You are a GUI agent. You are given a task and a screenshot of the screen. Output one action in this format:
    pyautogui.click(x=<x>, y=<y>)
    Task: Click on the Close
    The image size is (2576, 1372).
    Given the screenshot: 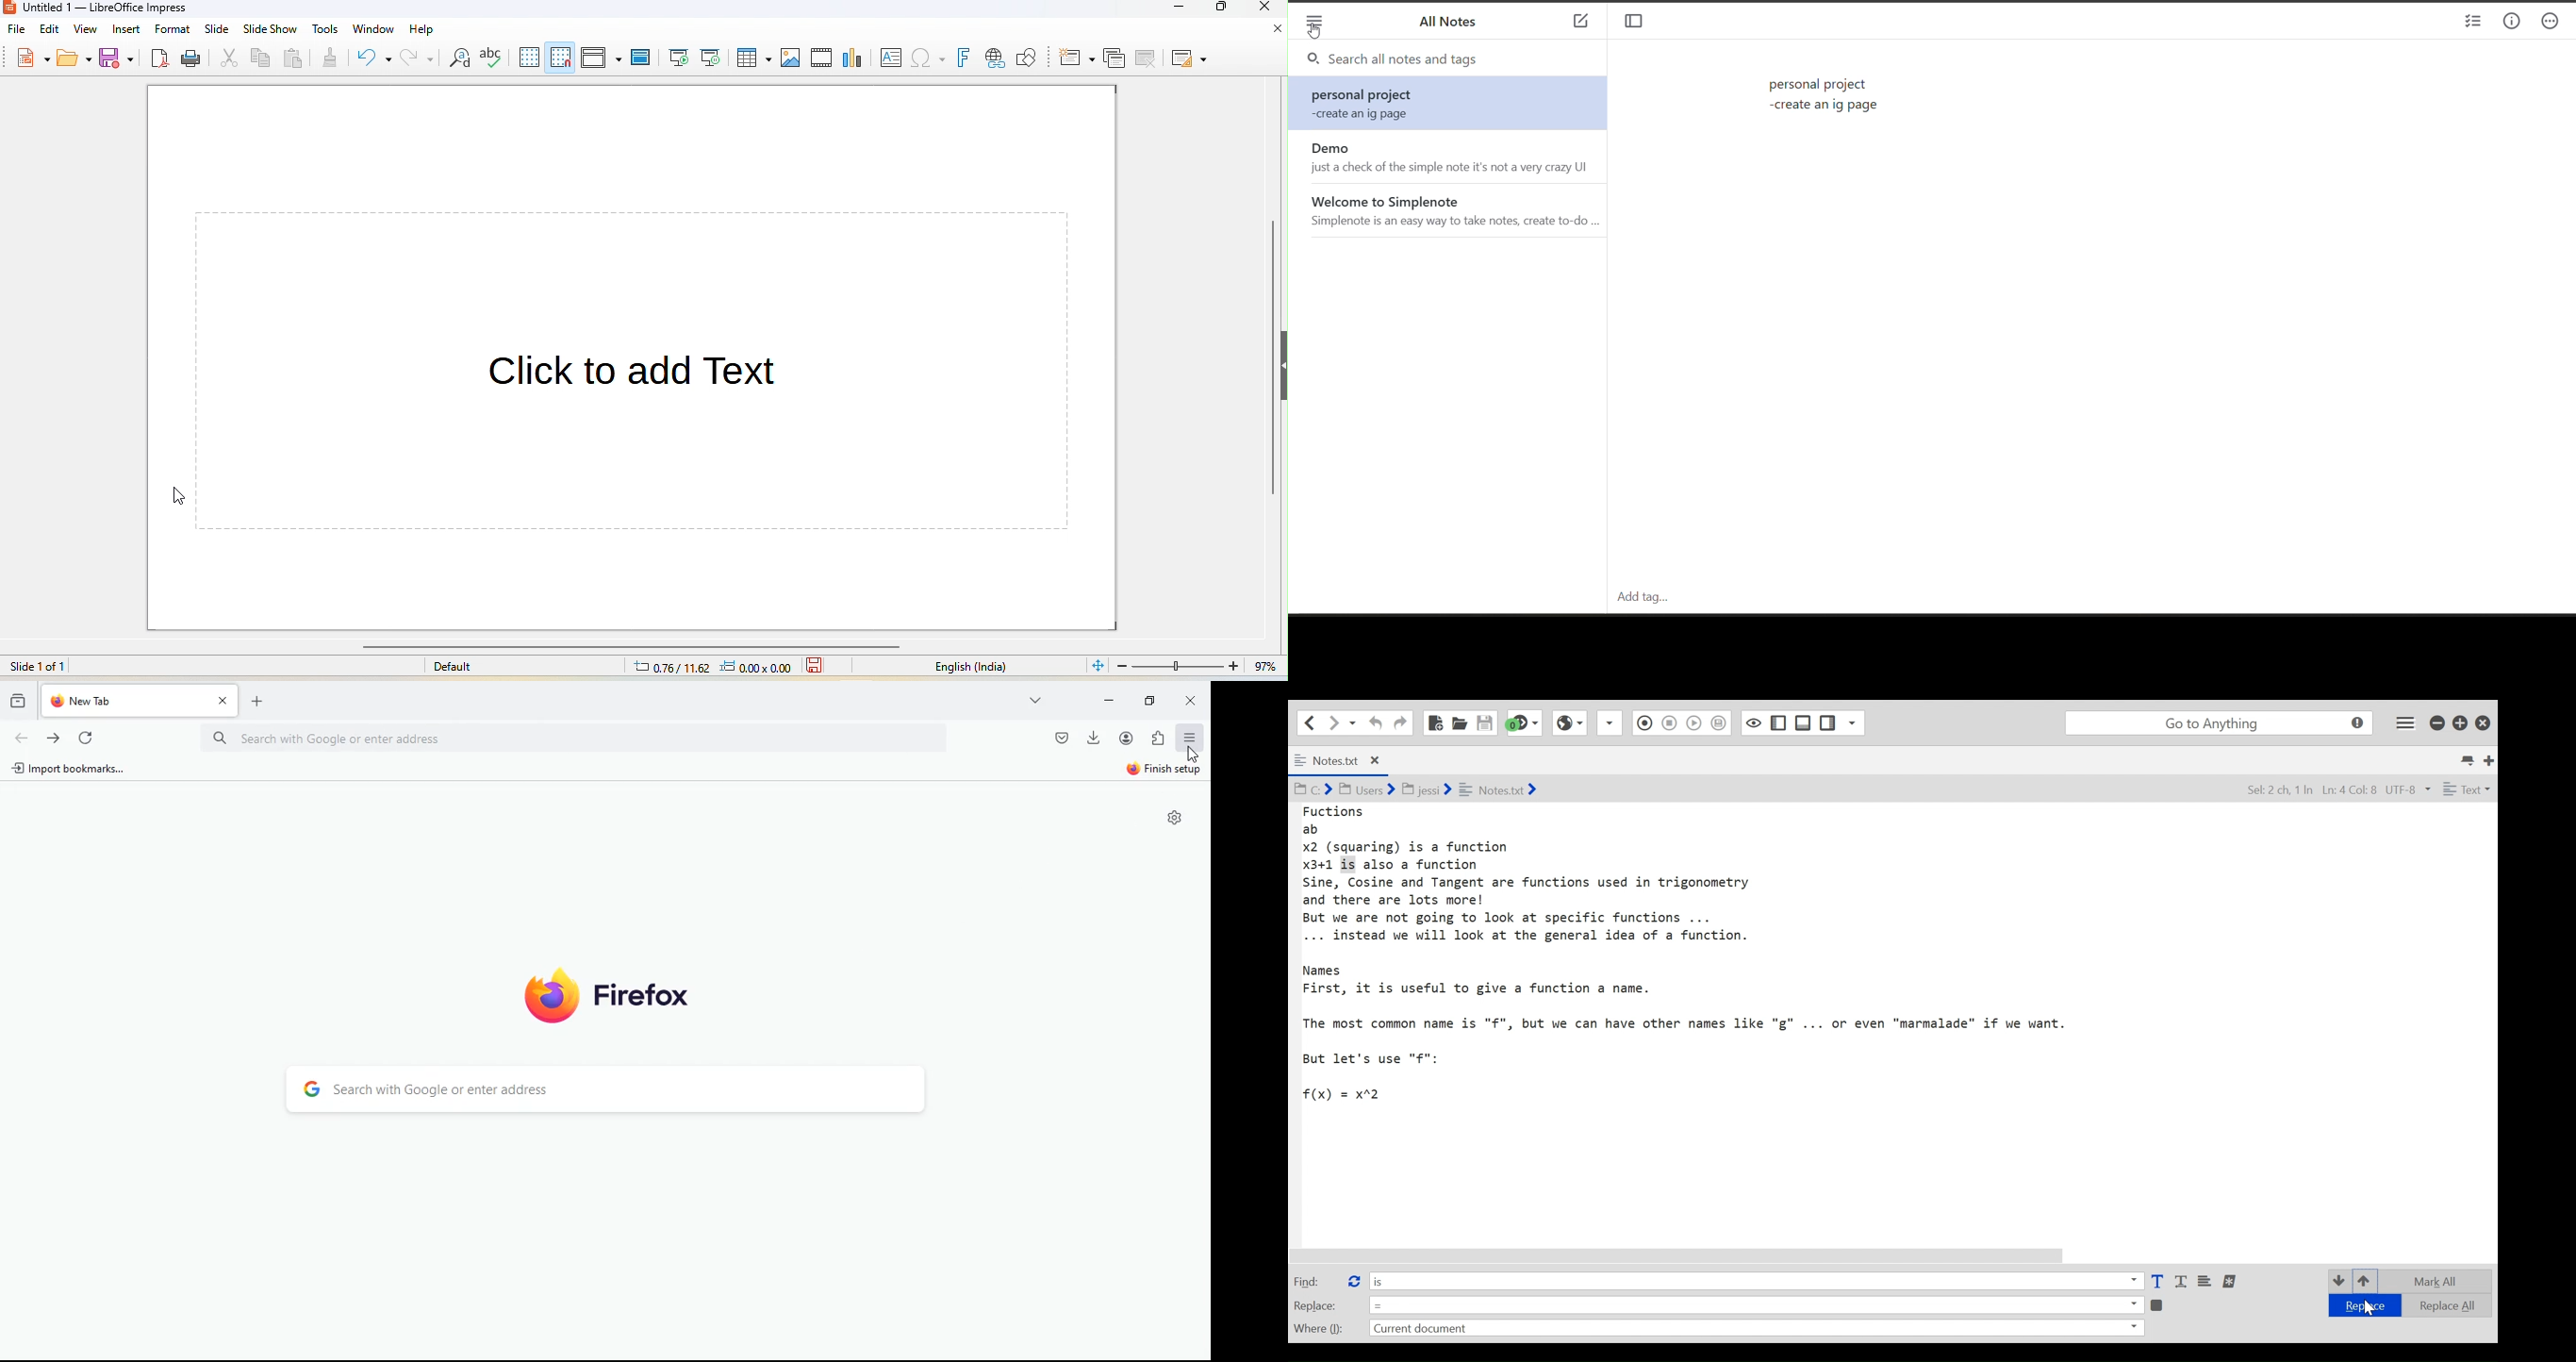 What is the action you would take?
    pyautogui.click(x=2485, y=720)
    